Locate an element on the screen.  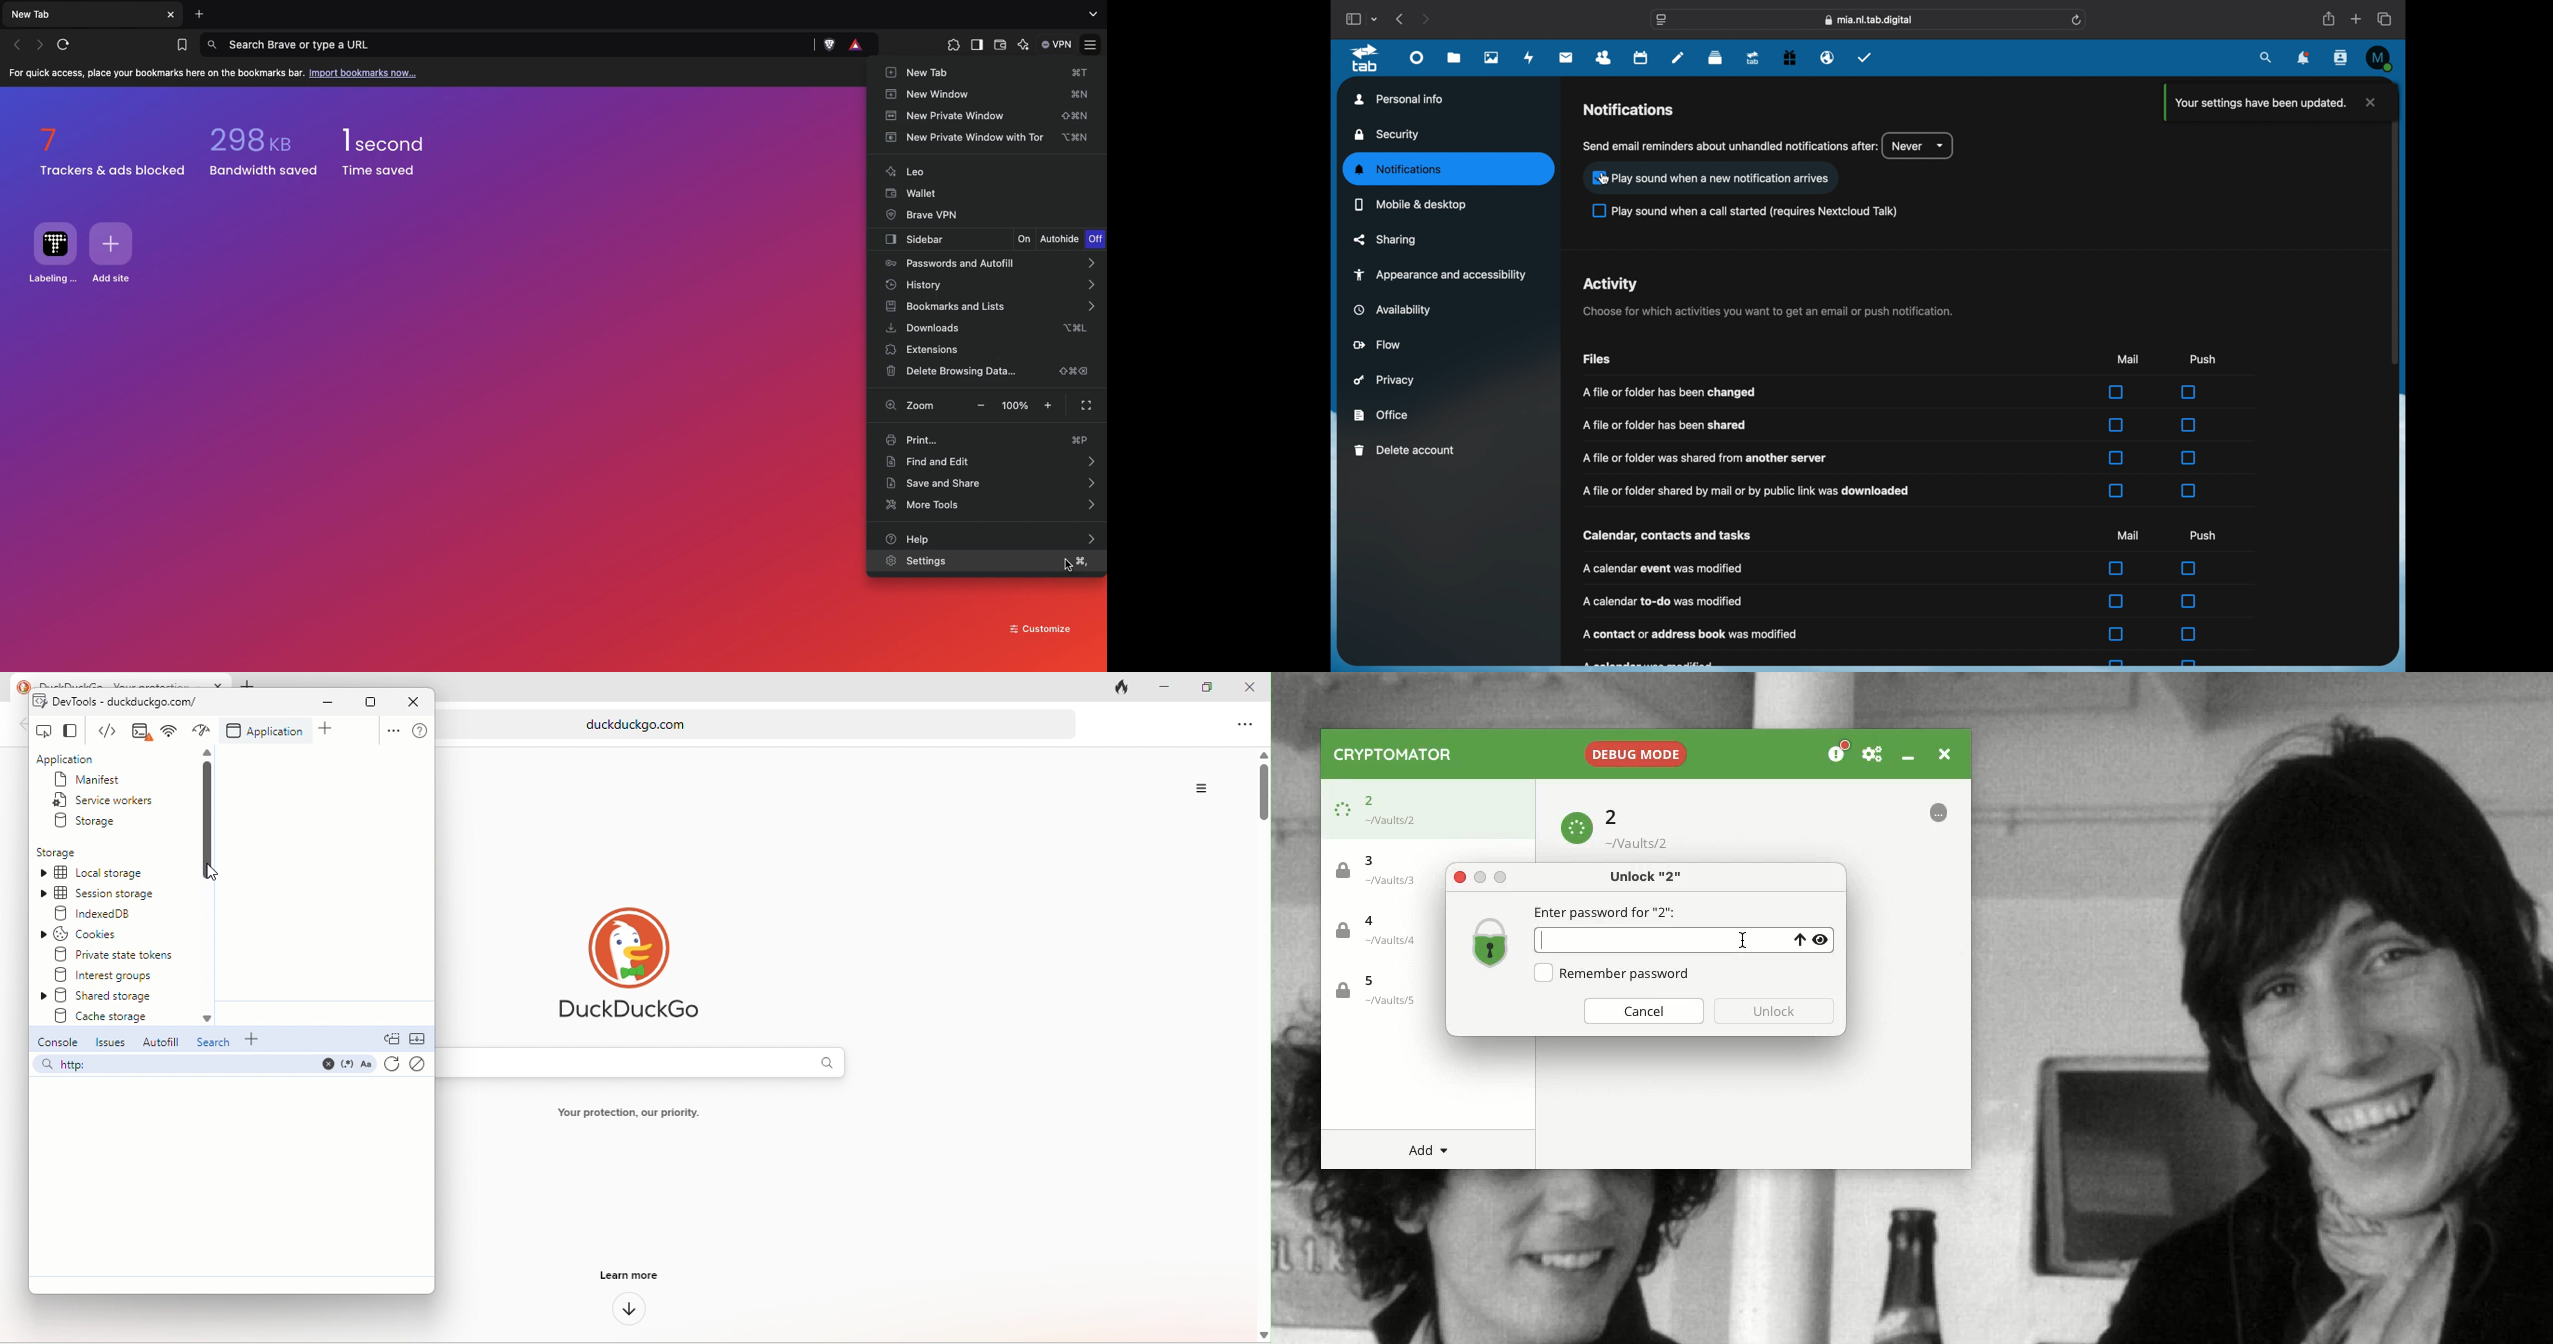
cursor is located at coordinates (1604, 179).